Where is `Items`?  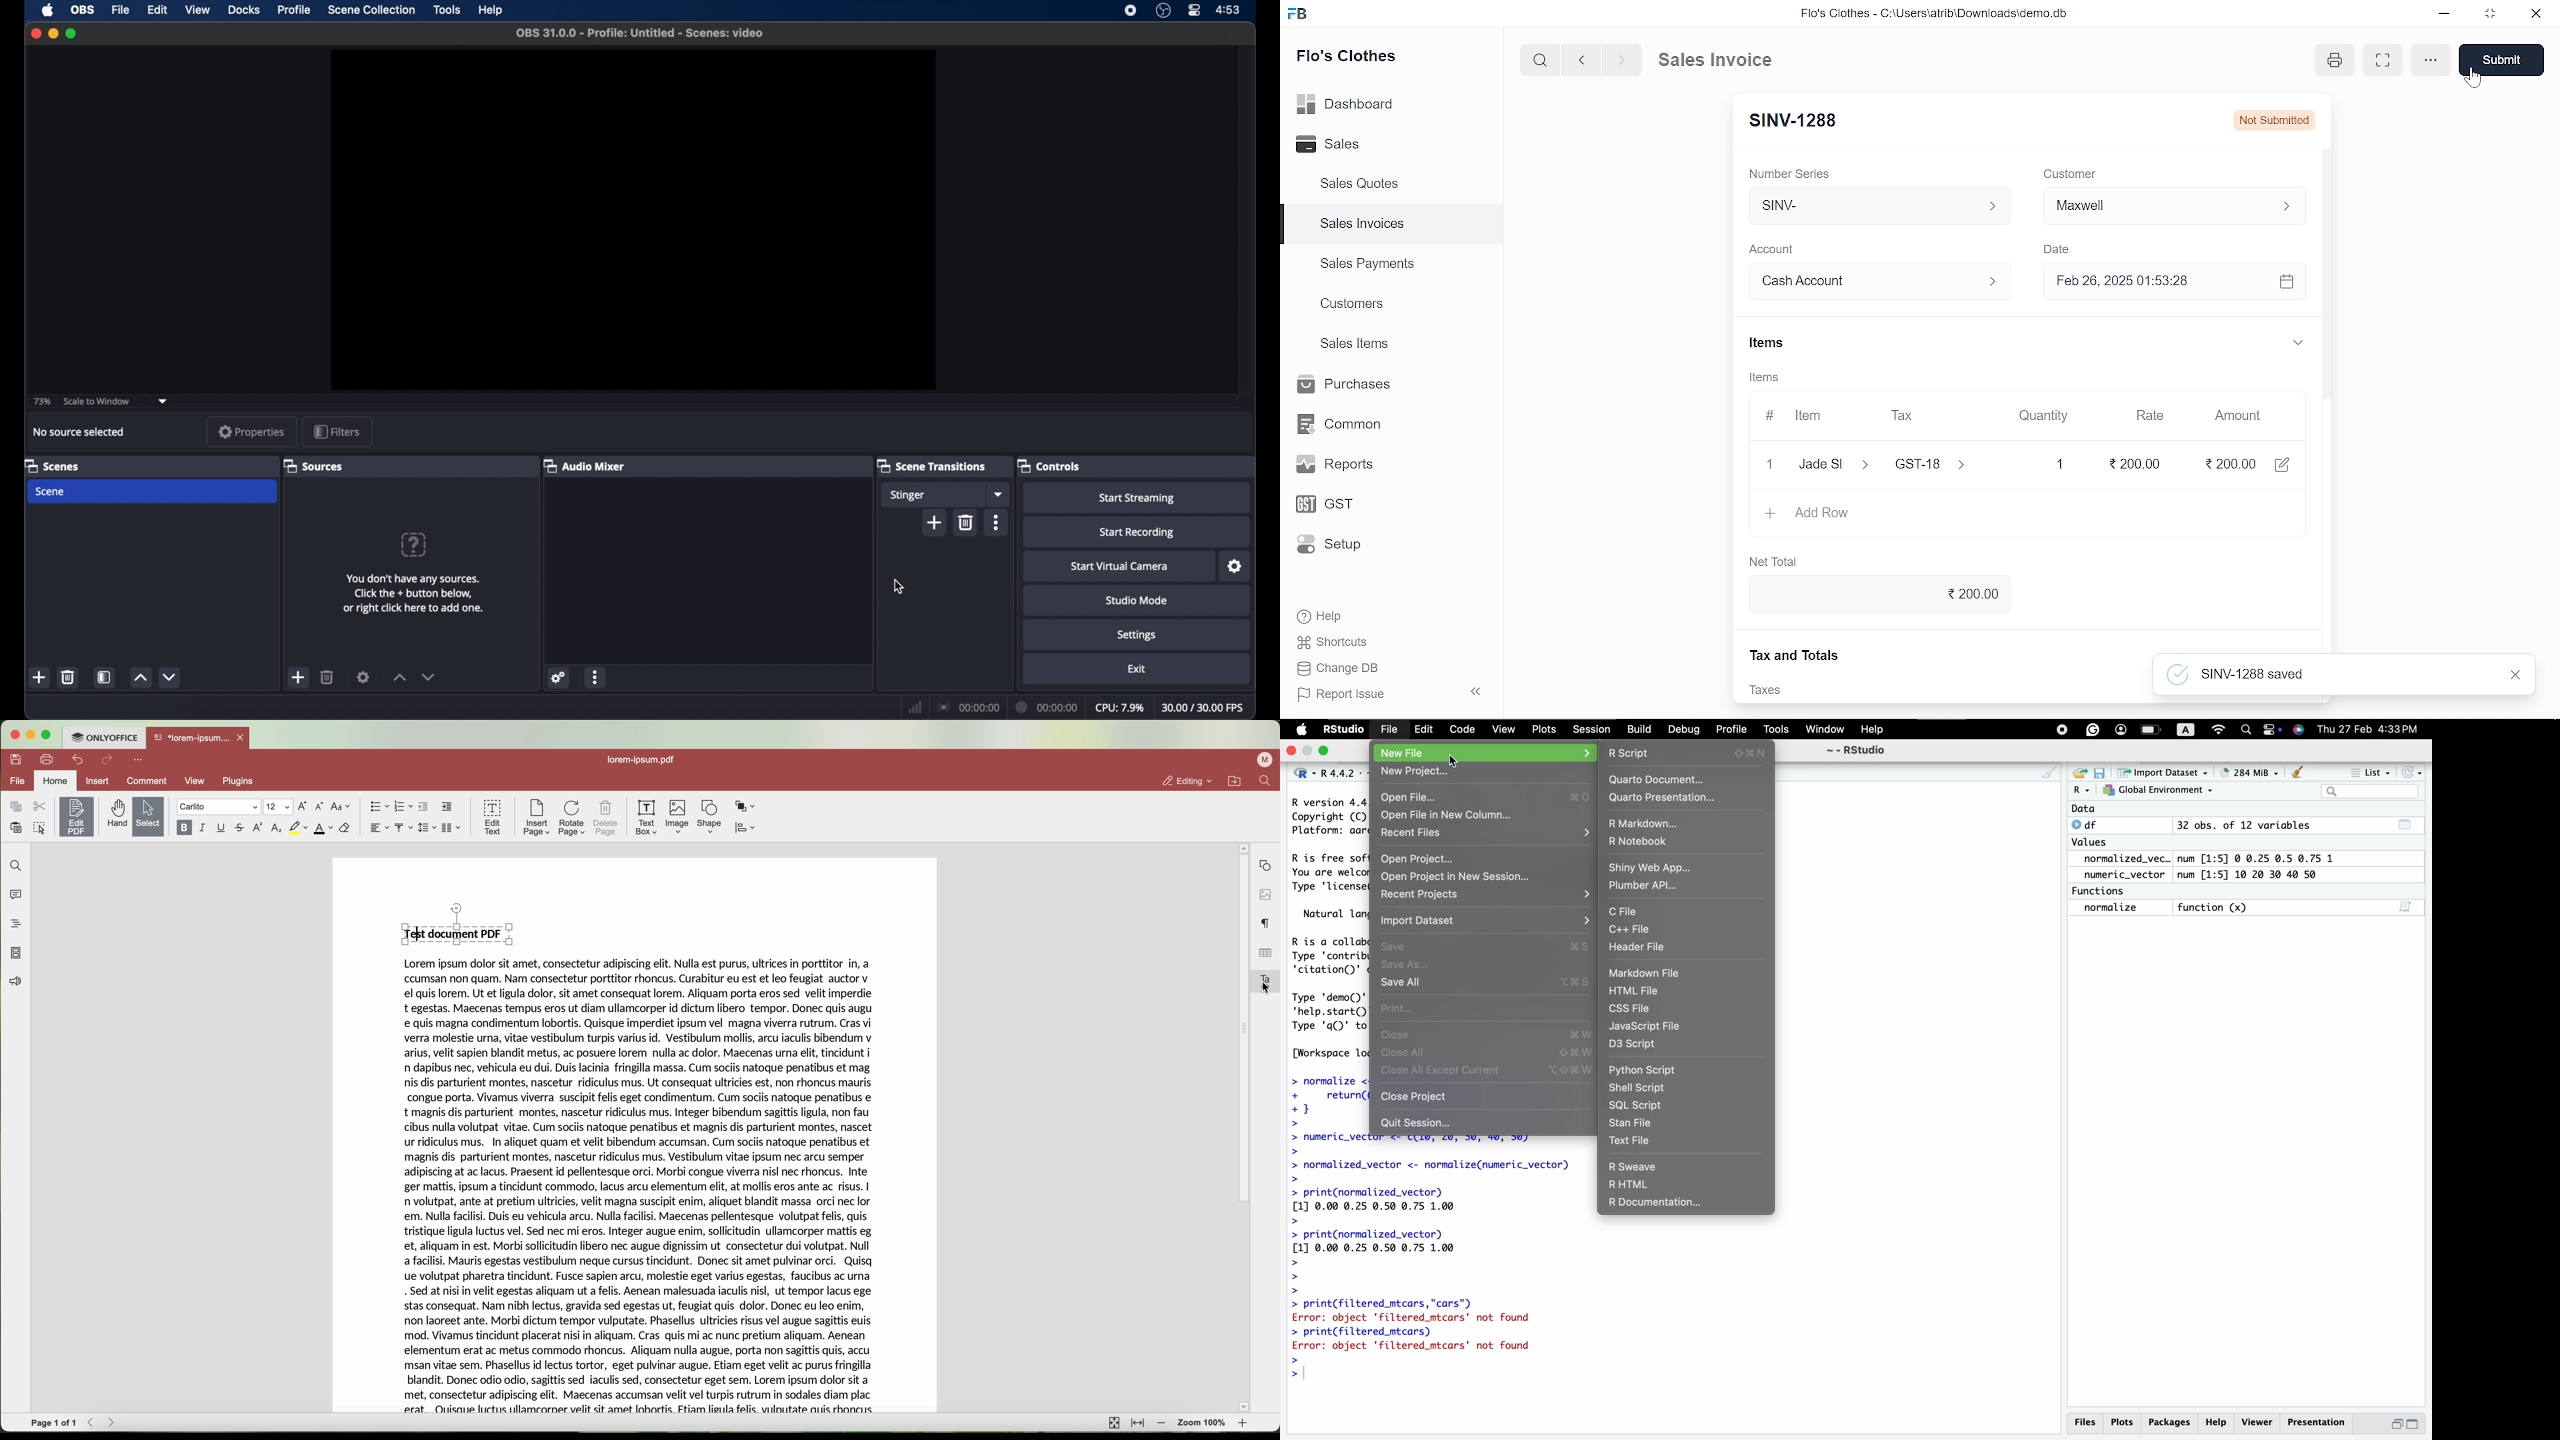
Items is located at coordinates (1765, 345).